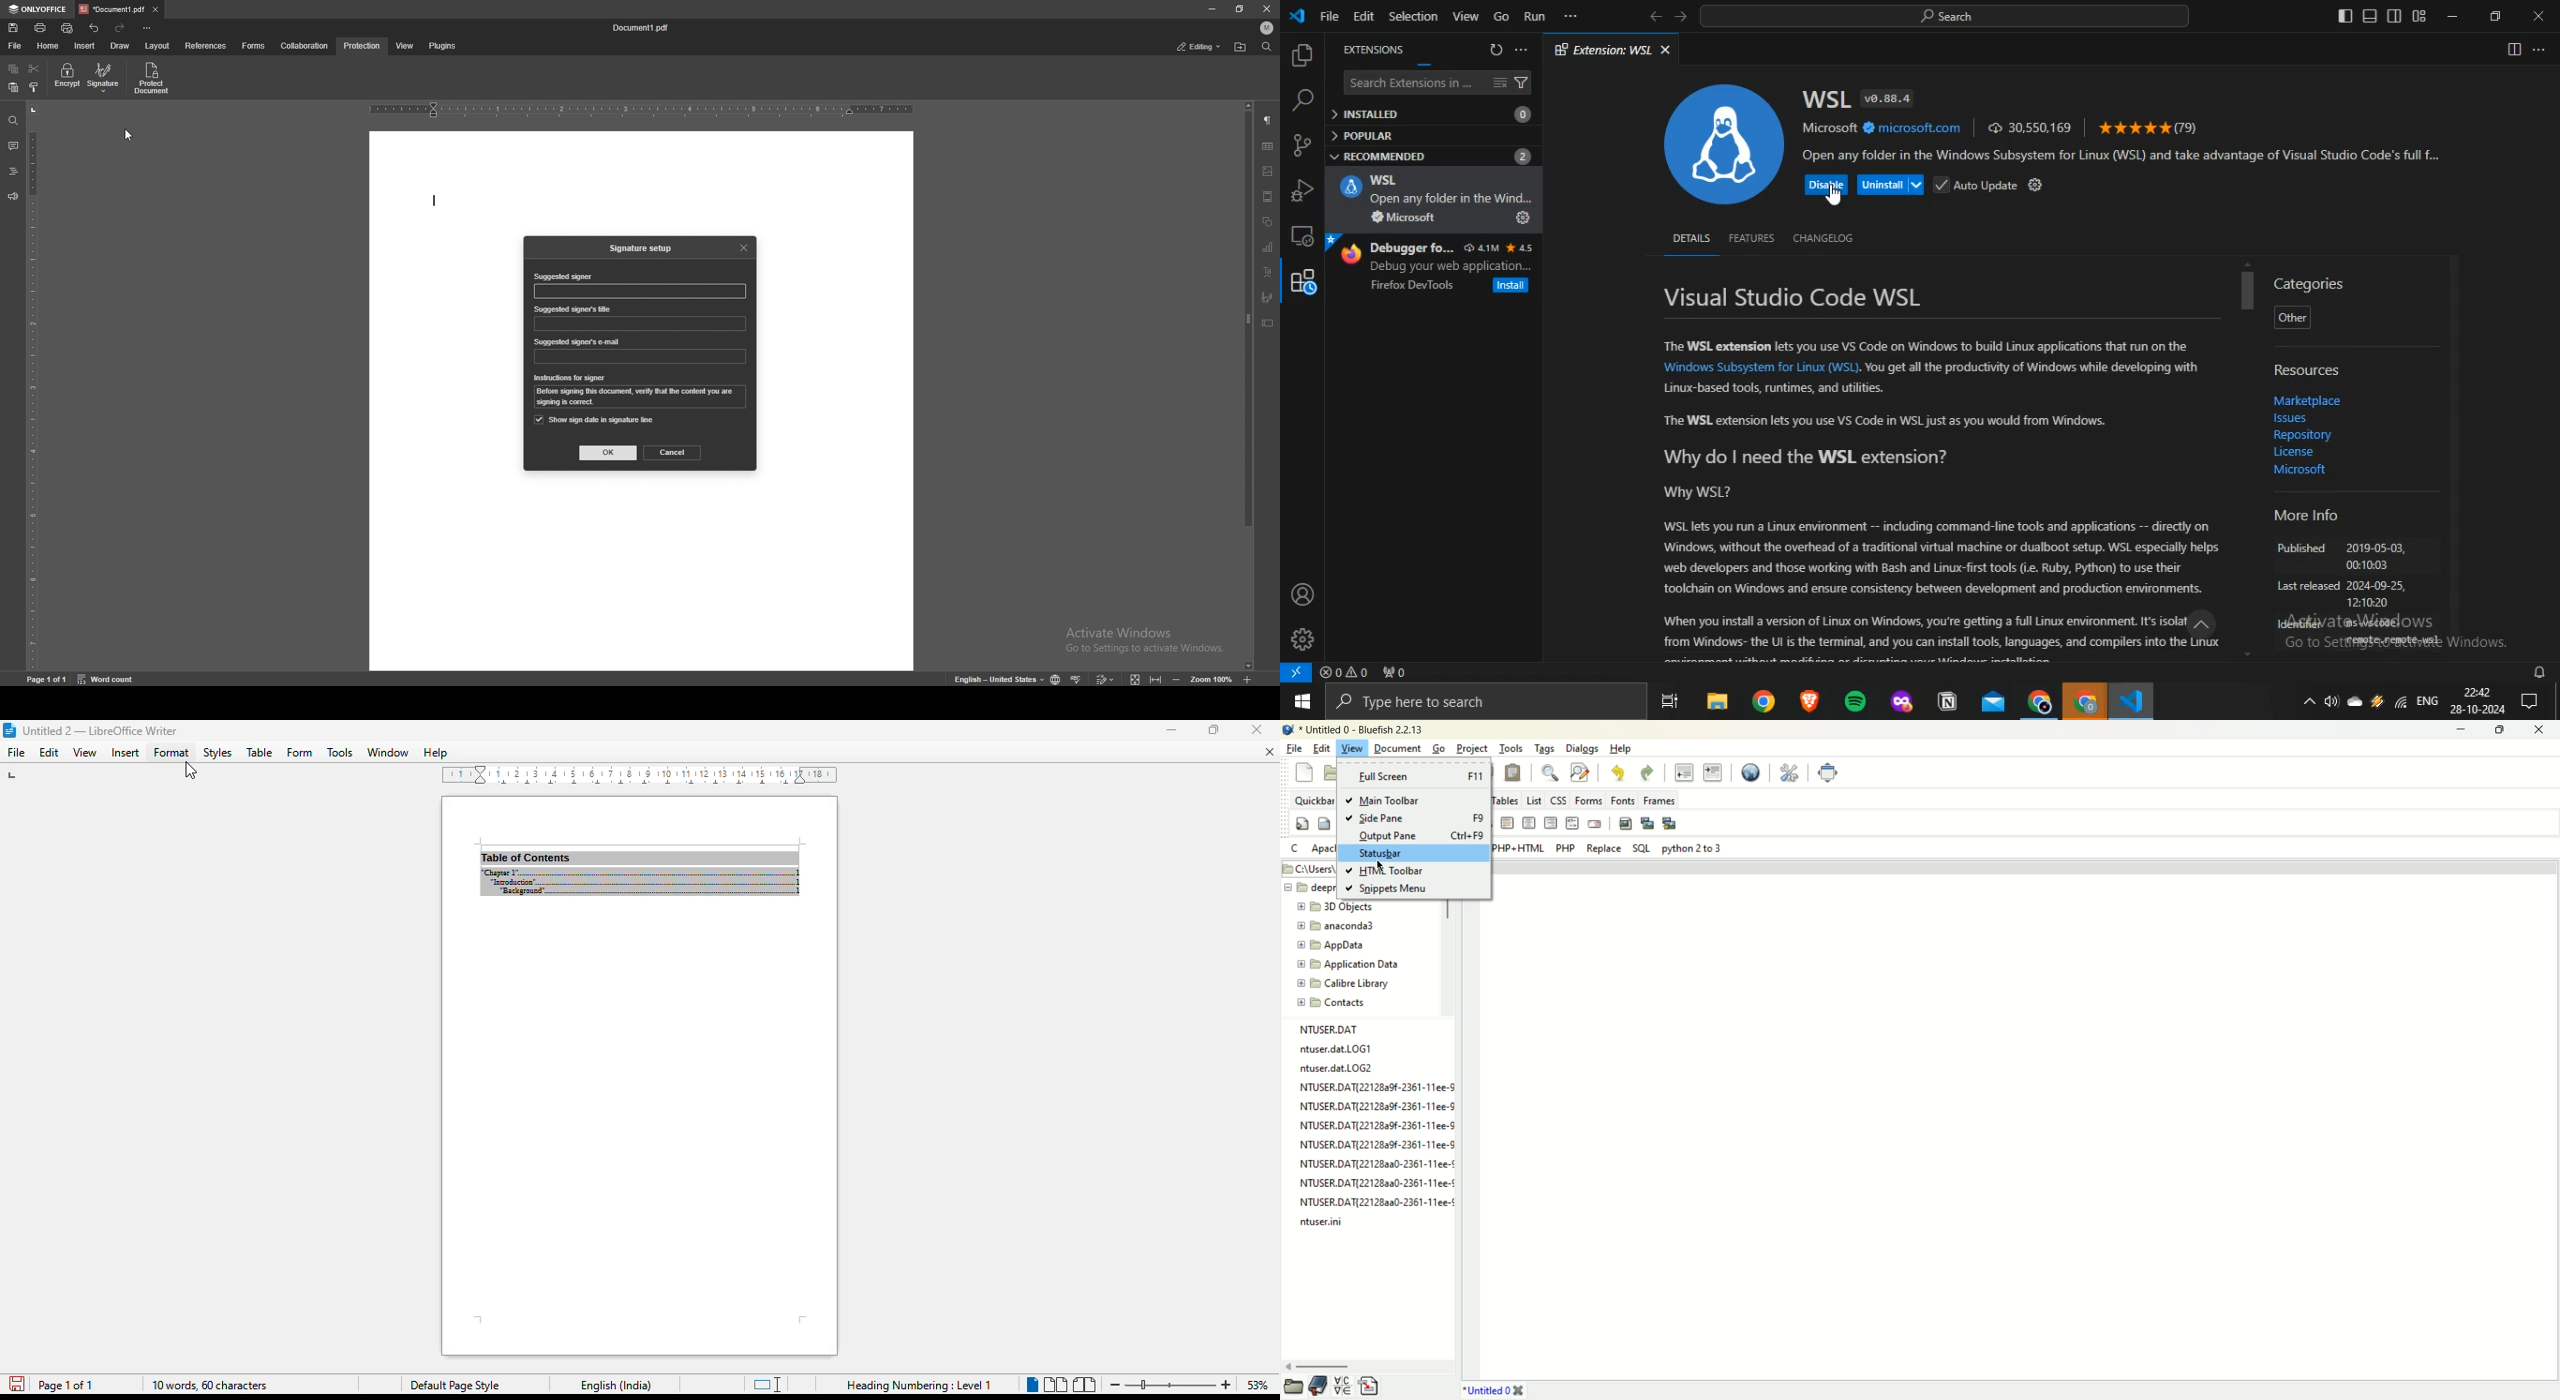 The image size is (2576, 1400). What do you see at coordinates (1259, 680) in the screenshot?
I see `zoom in` at bounding box center [1259, 680].